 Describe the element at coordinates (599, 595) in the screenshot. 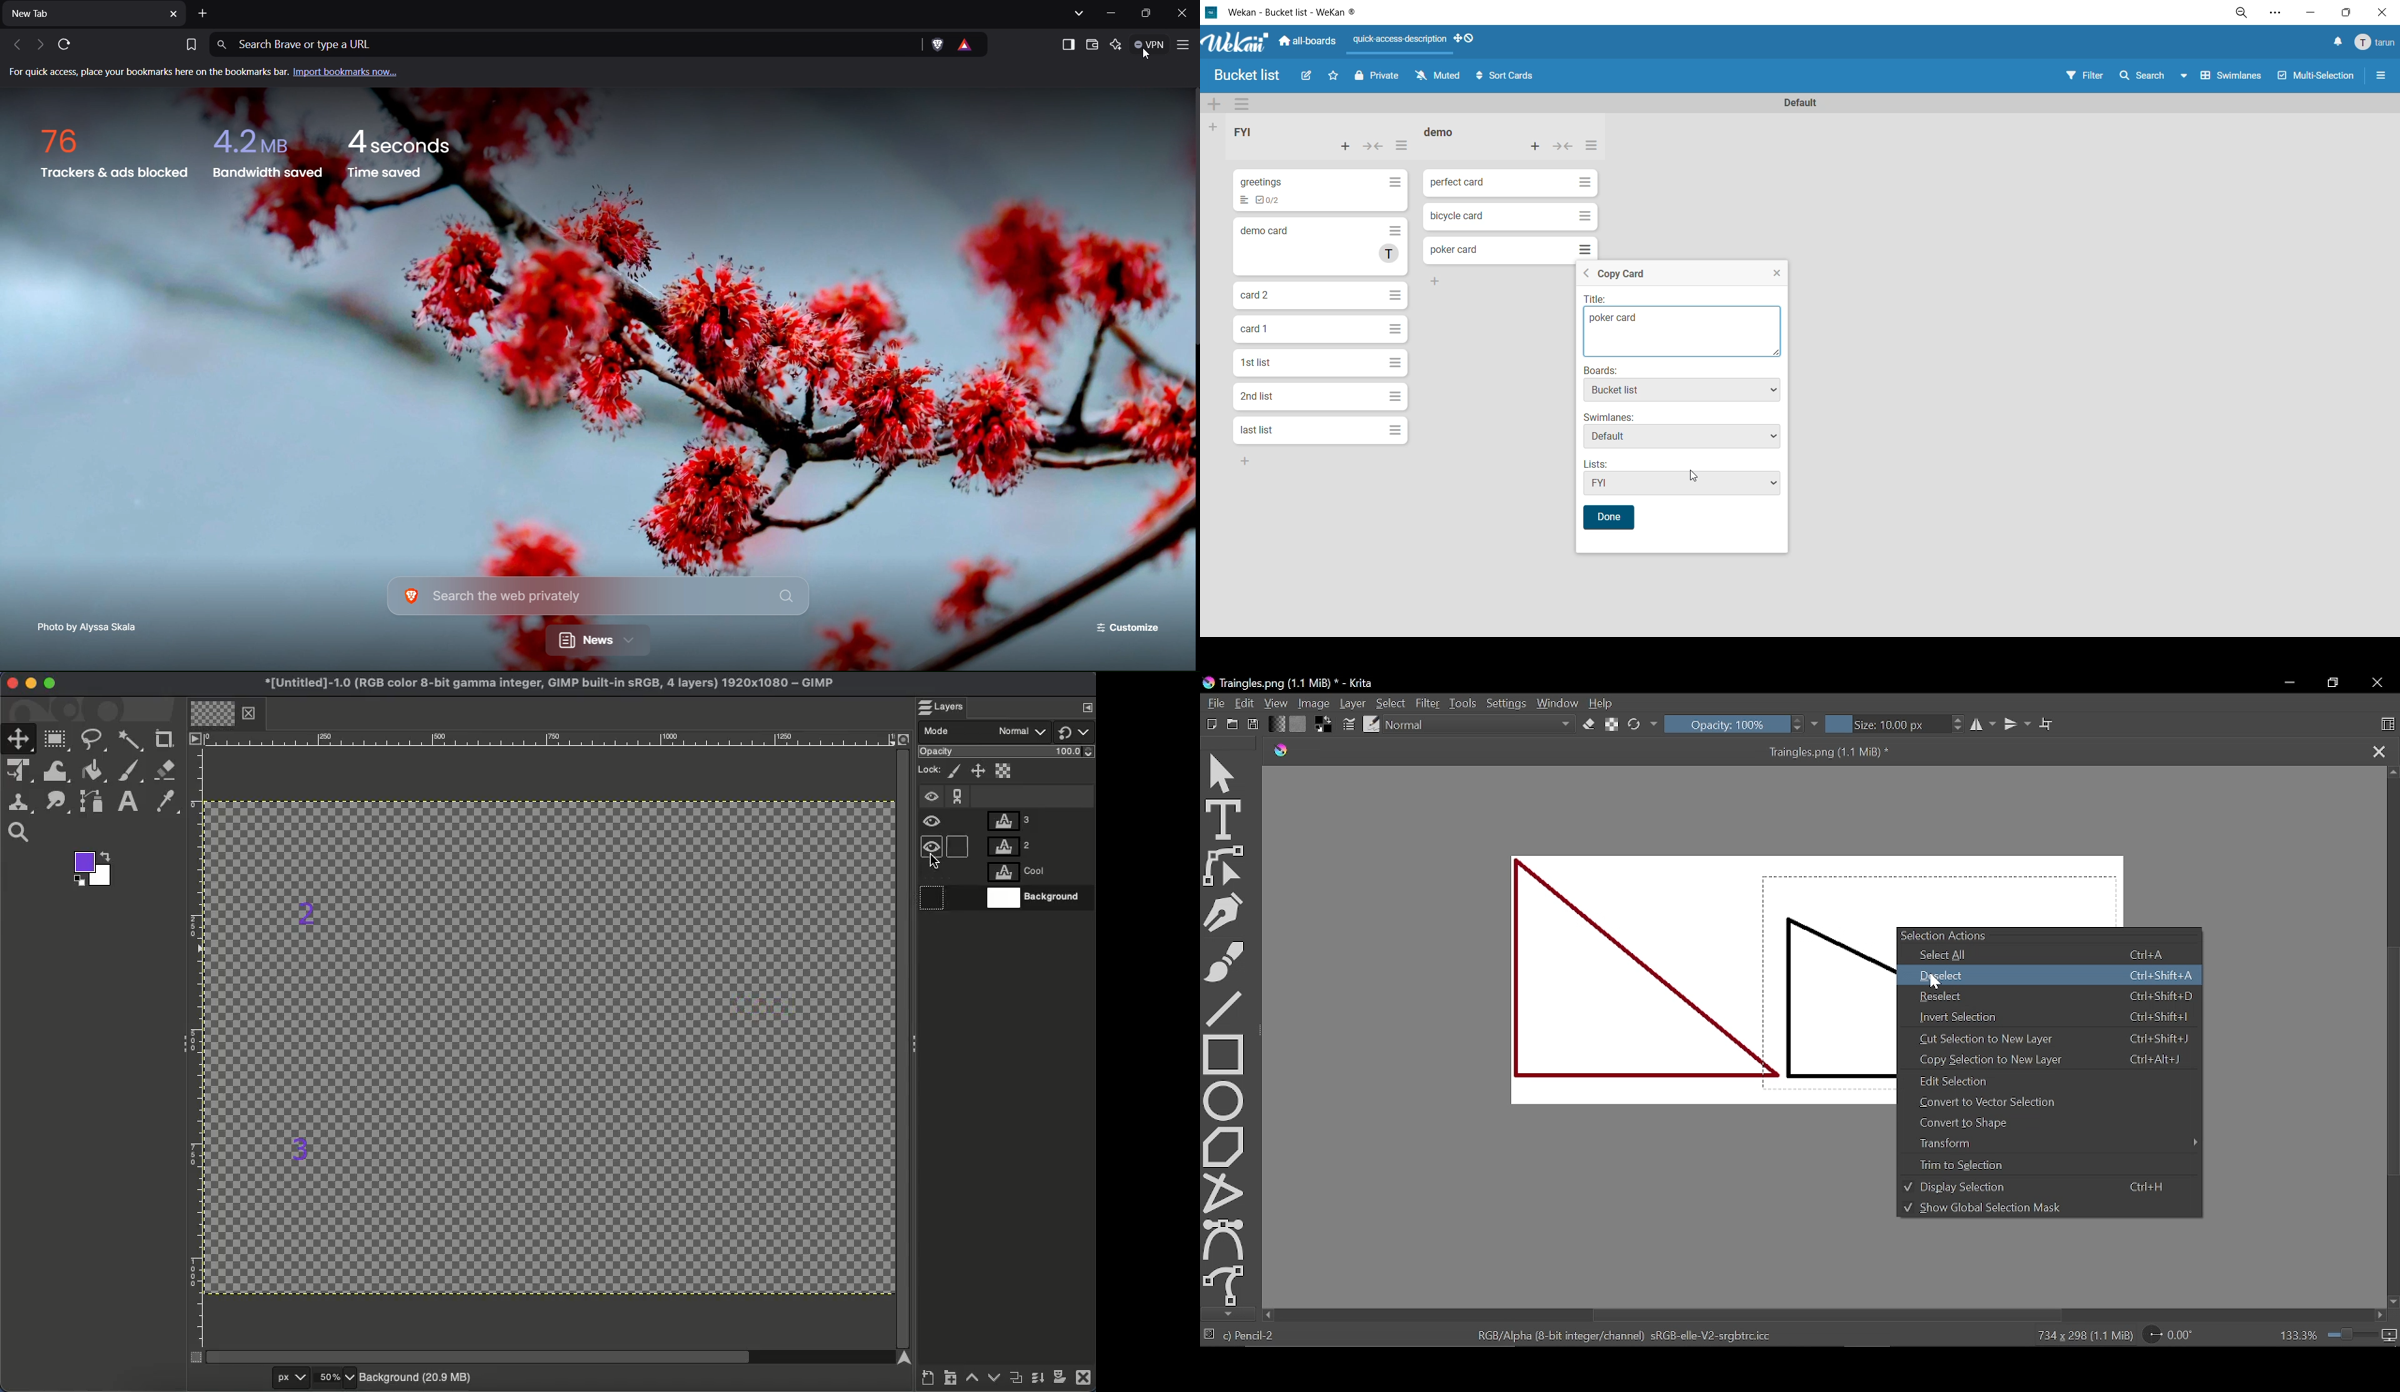

I see `Search bar` at that location.